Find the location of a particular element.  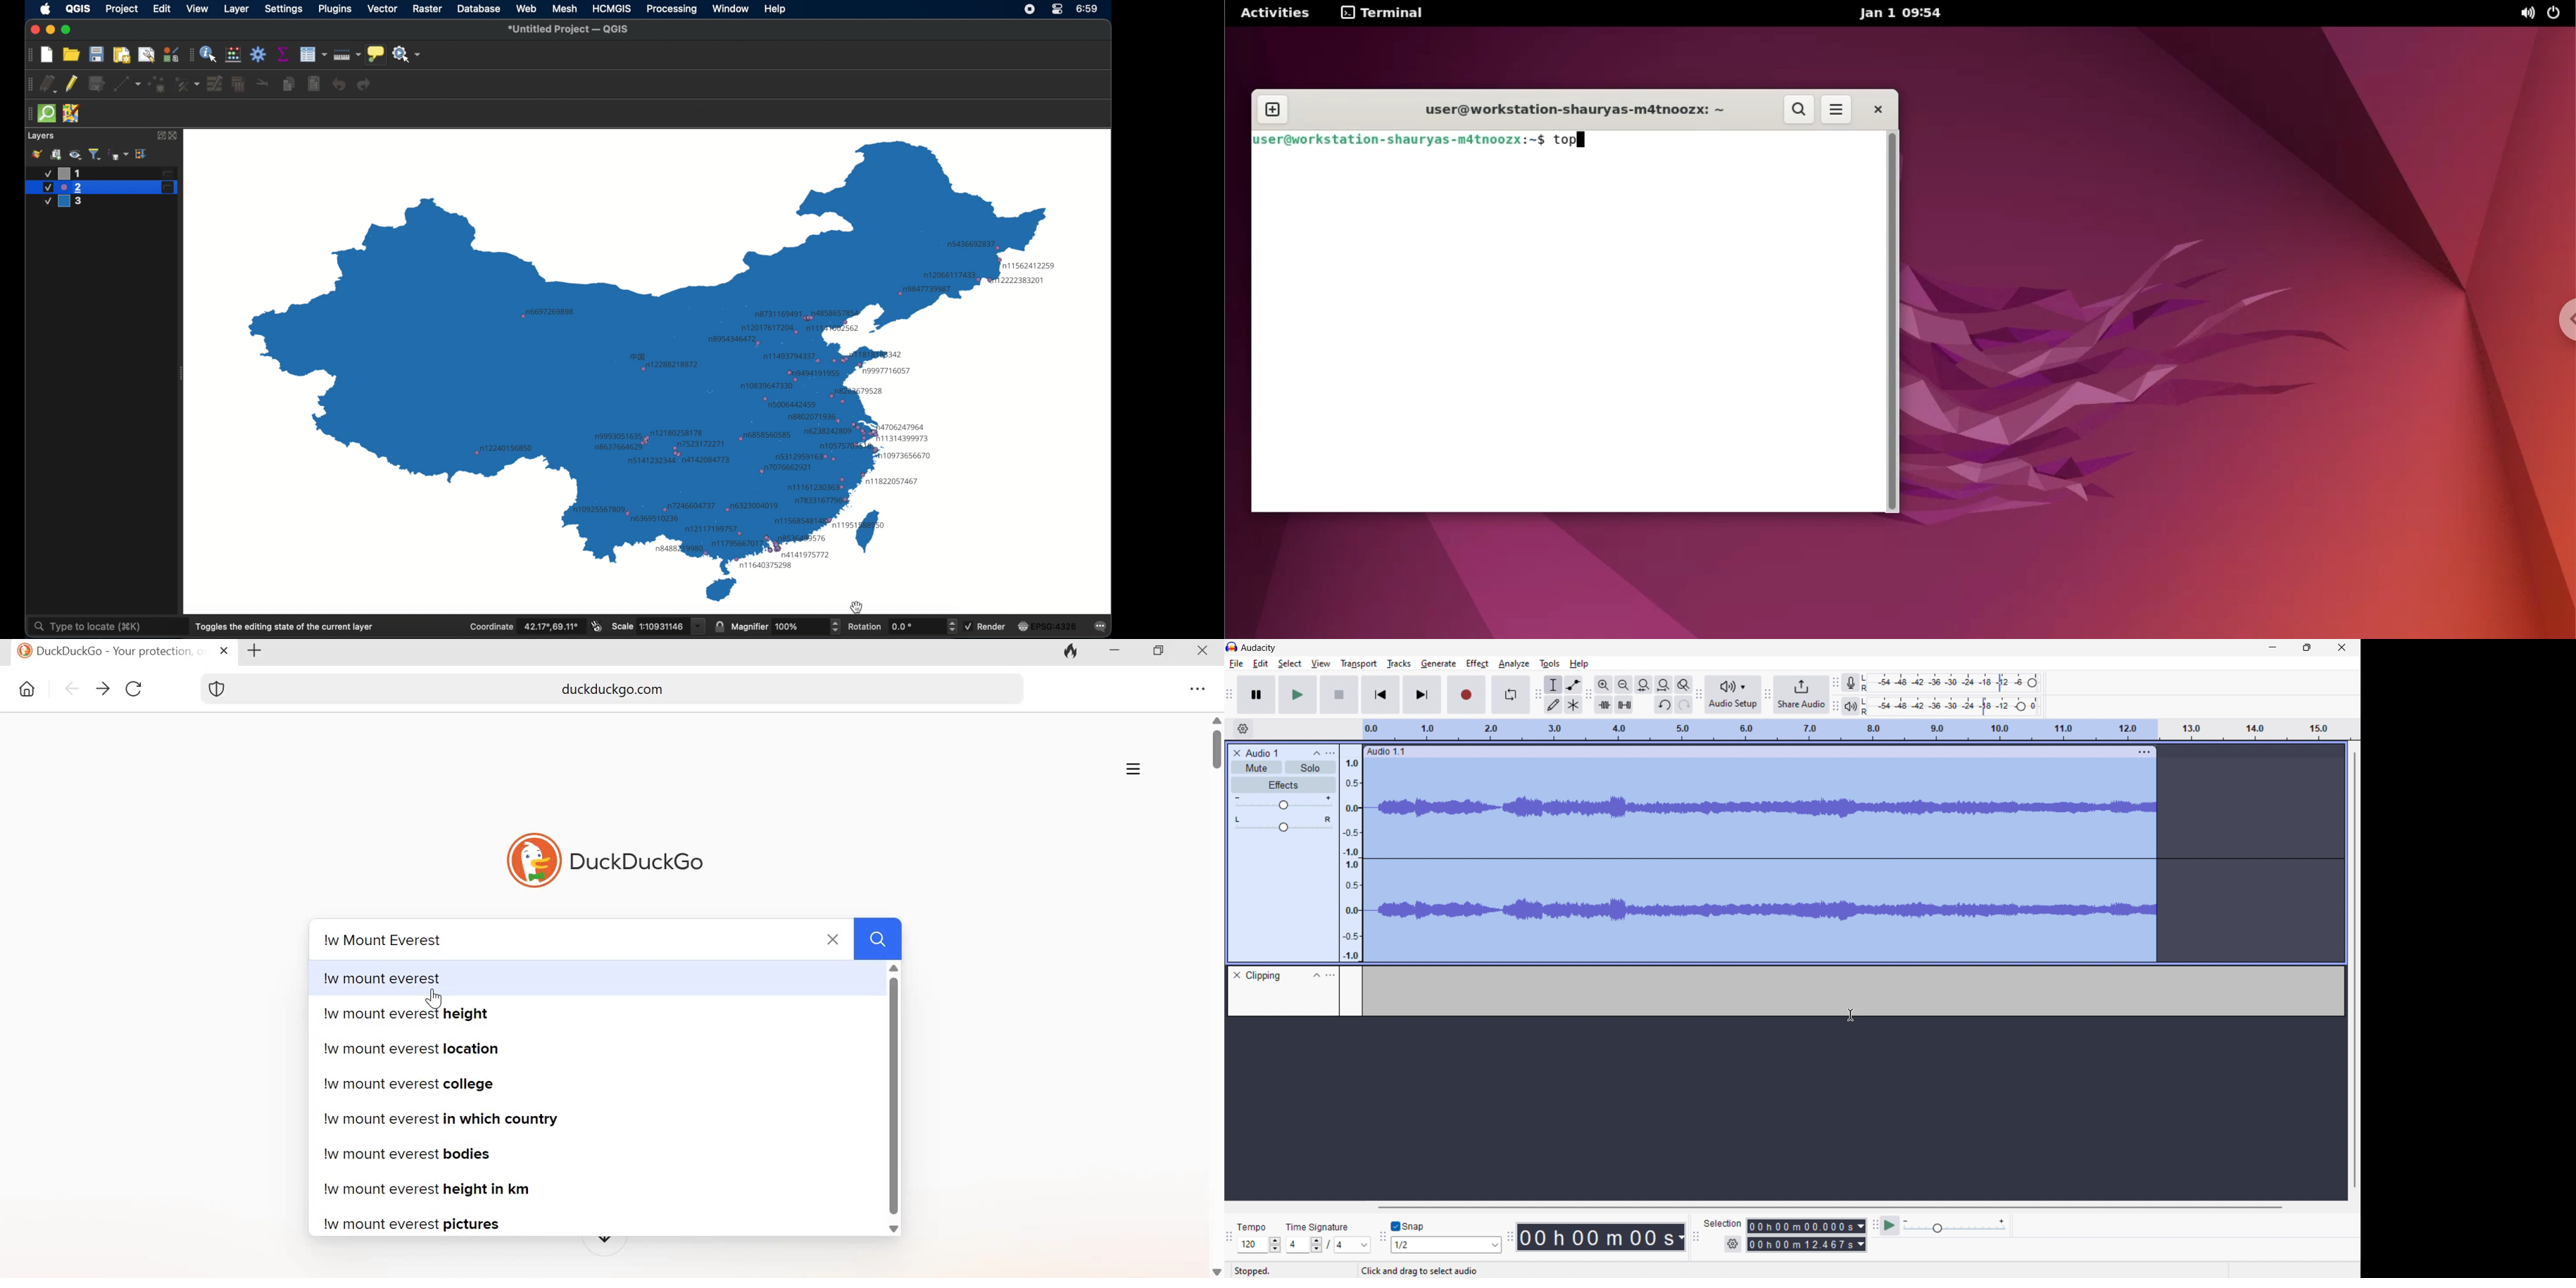

gain is located at coordinates (1283, 803).